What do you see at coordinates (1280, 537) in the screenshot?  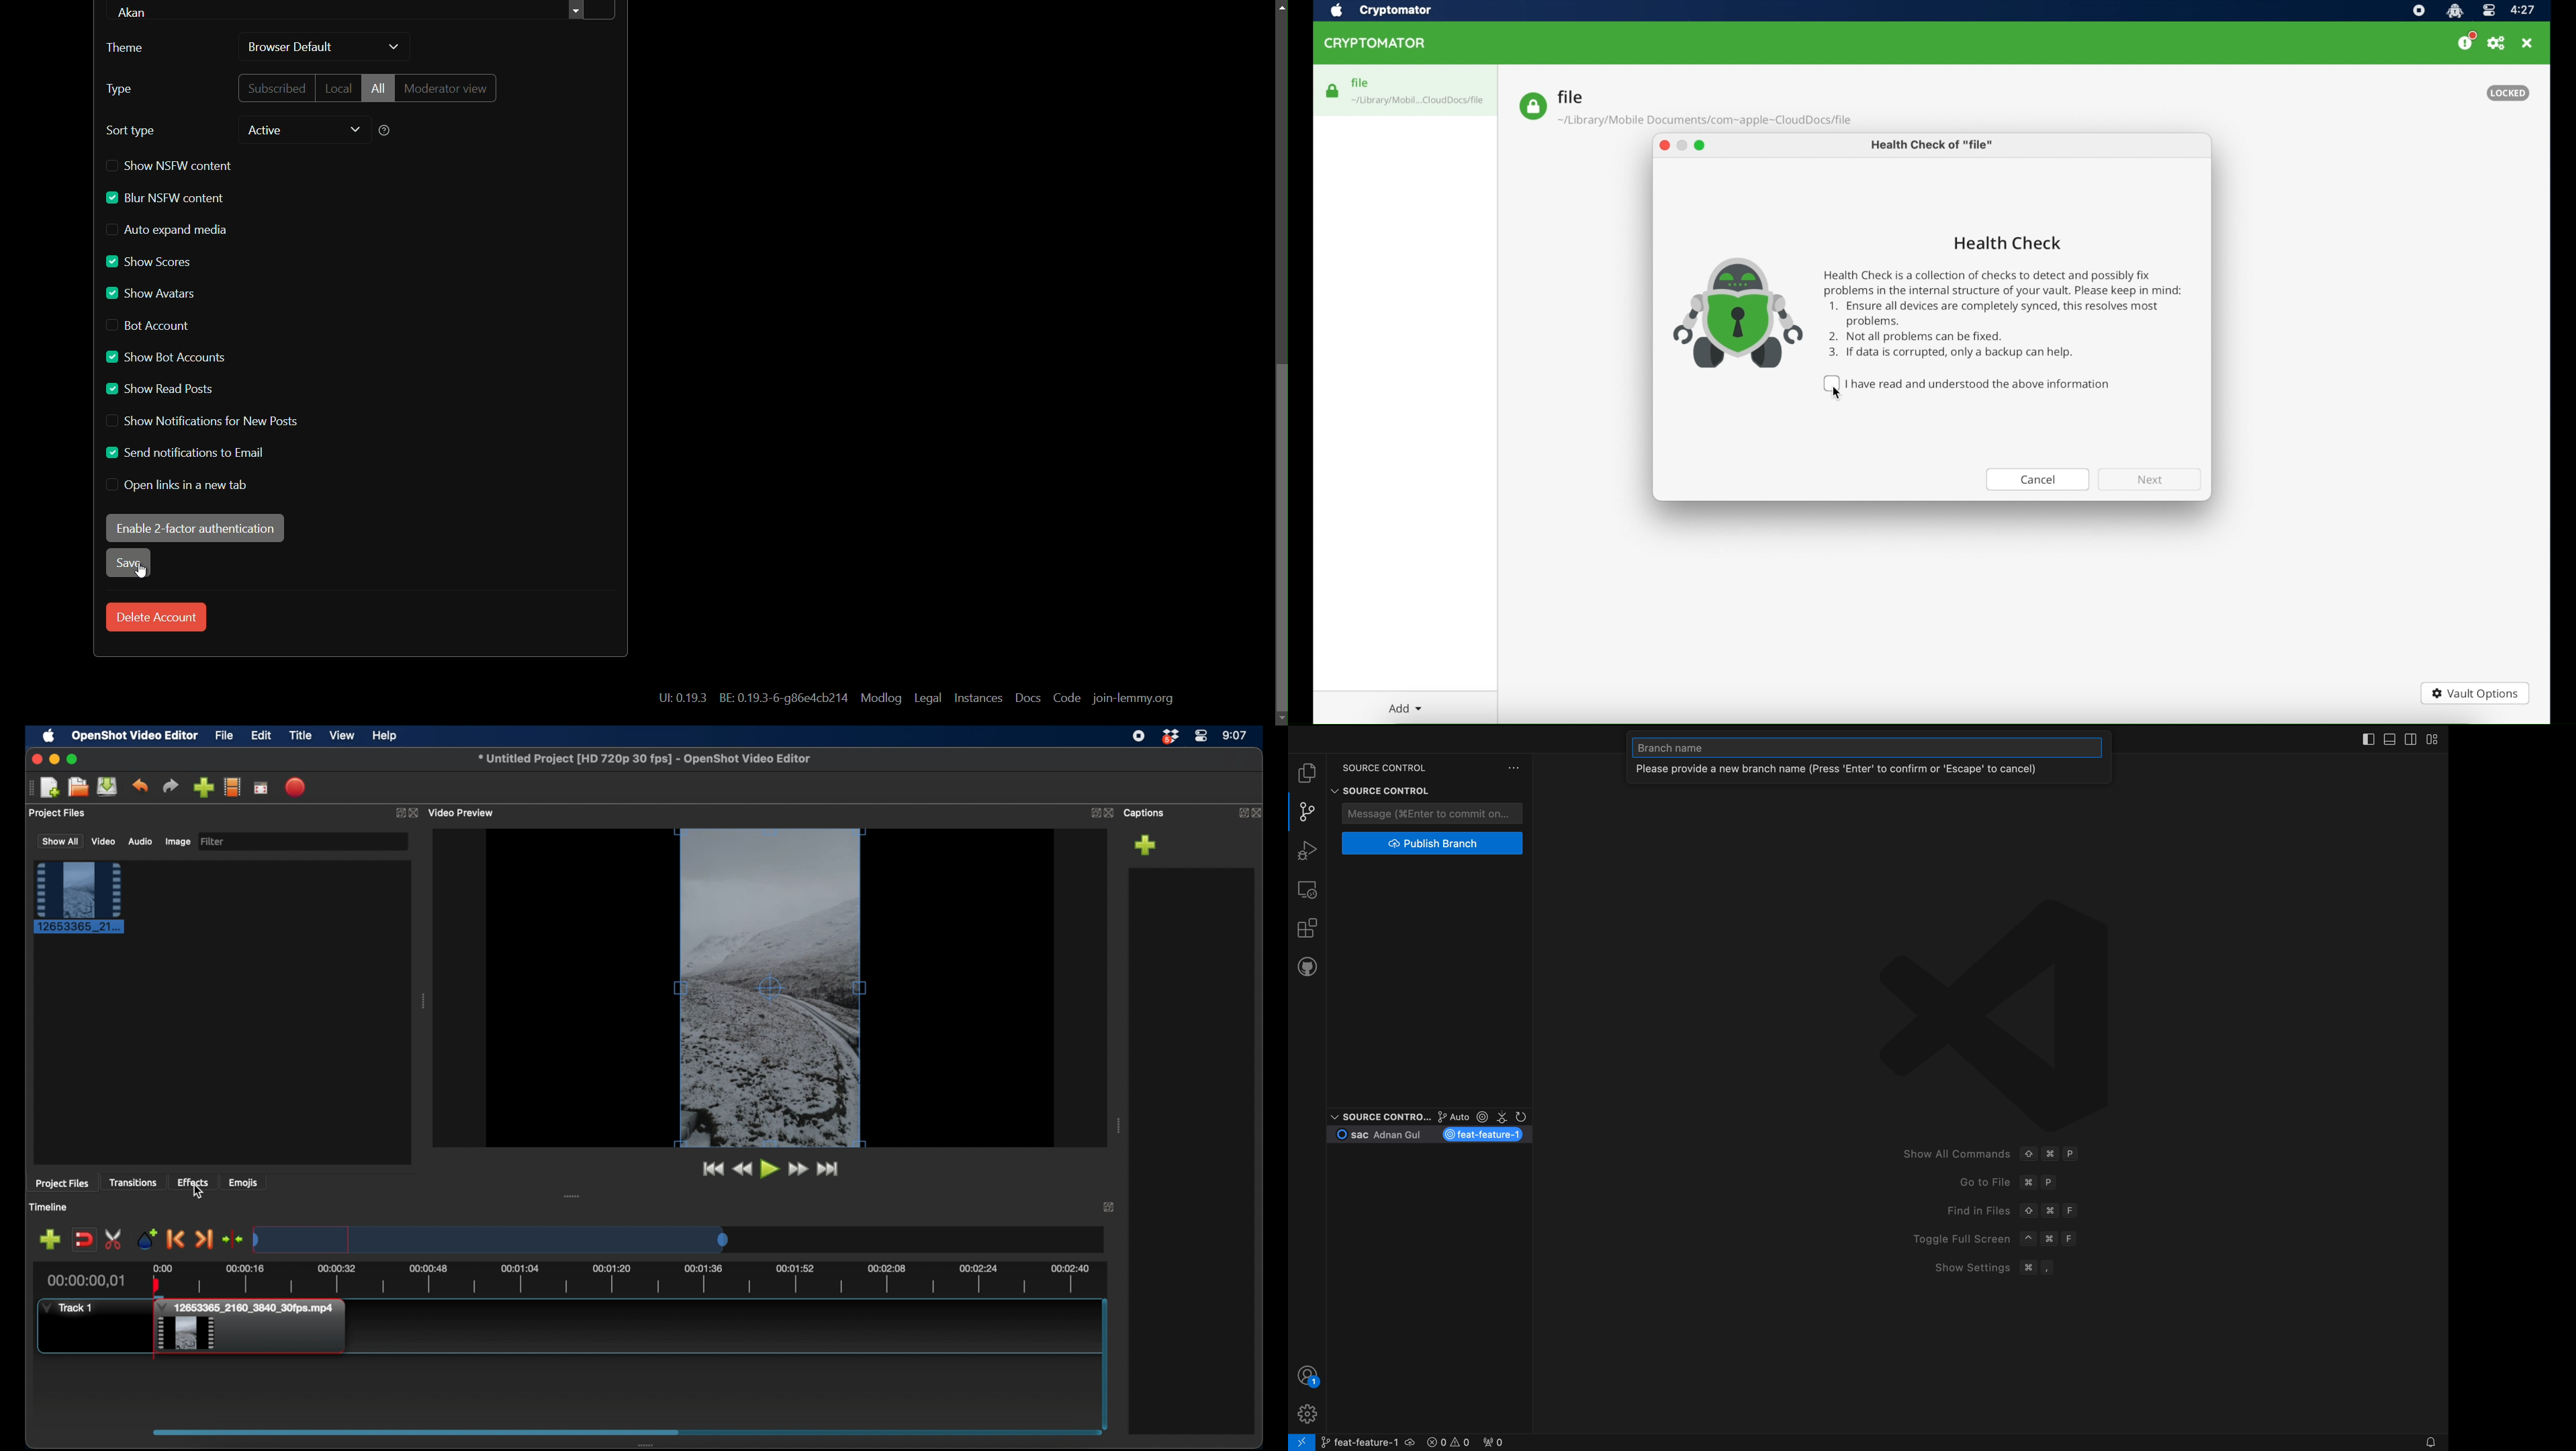 I see `vertical scroll  bar` at bounding box center [1280, 537].